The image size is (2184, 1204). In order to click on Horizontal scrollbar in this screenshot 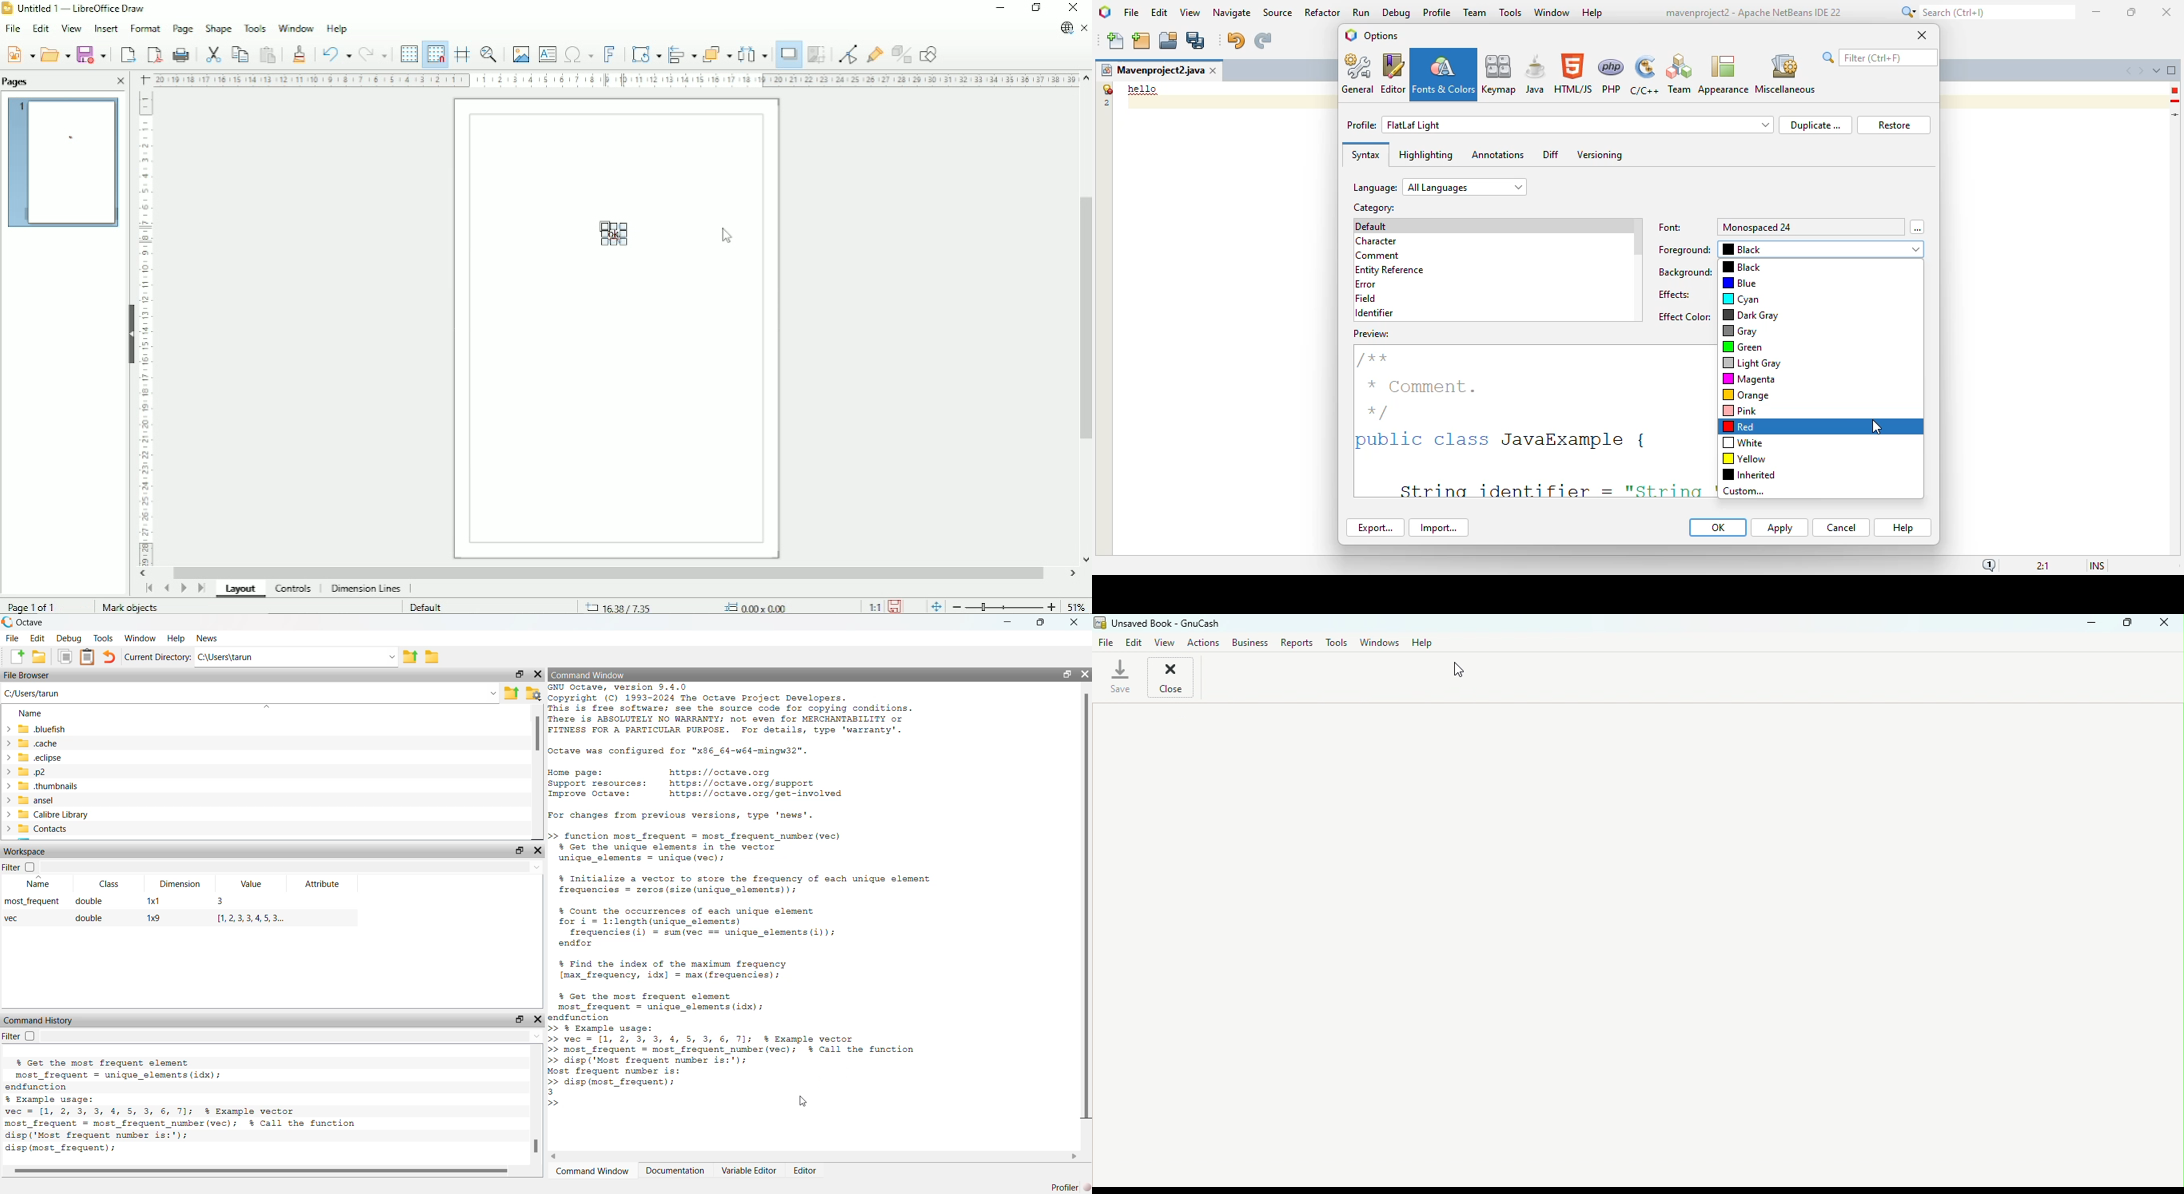, I will do `click(613, 571)`.